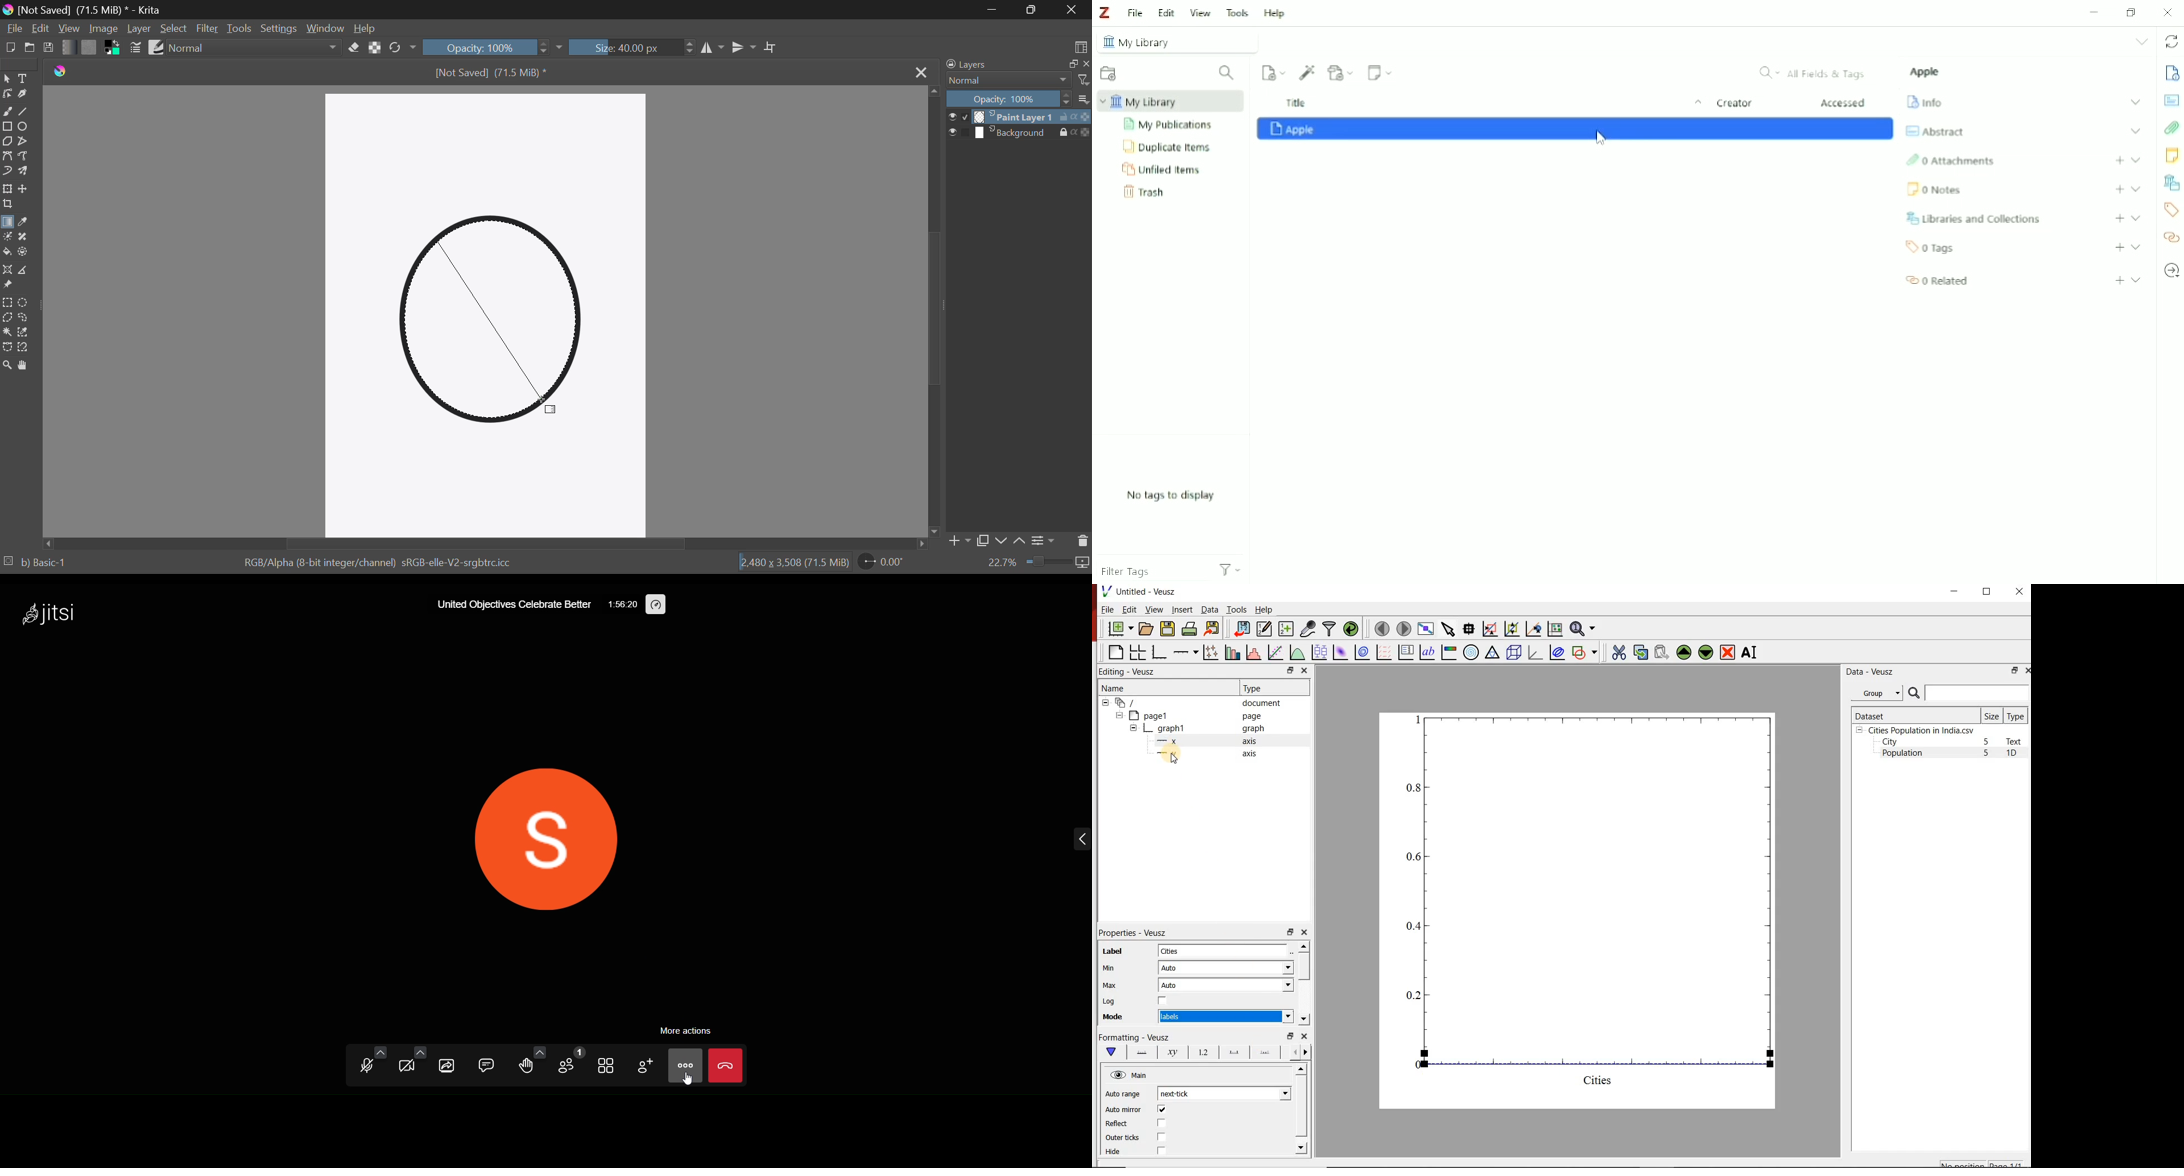 This screenshot has height=1176, width=2184. I want to click on Elipses, so click(26, 127).